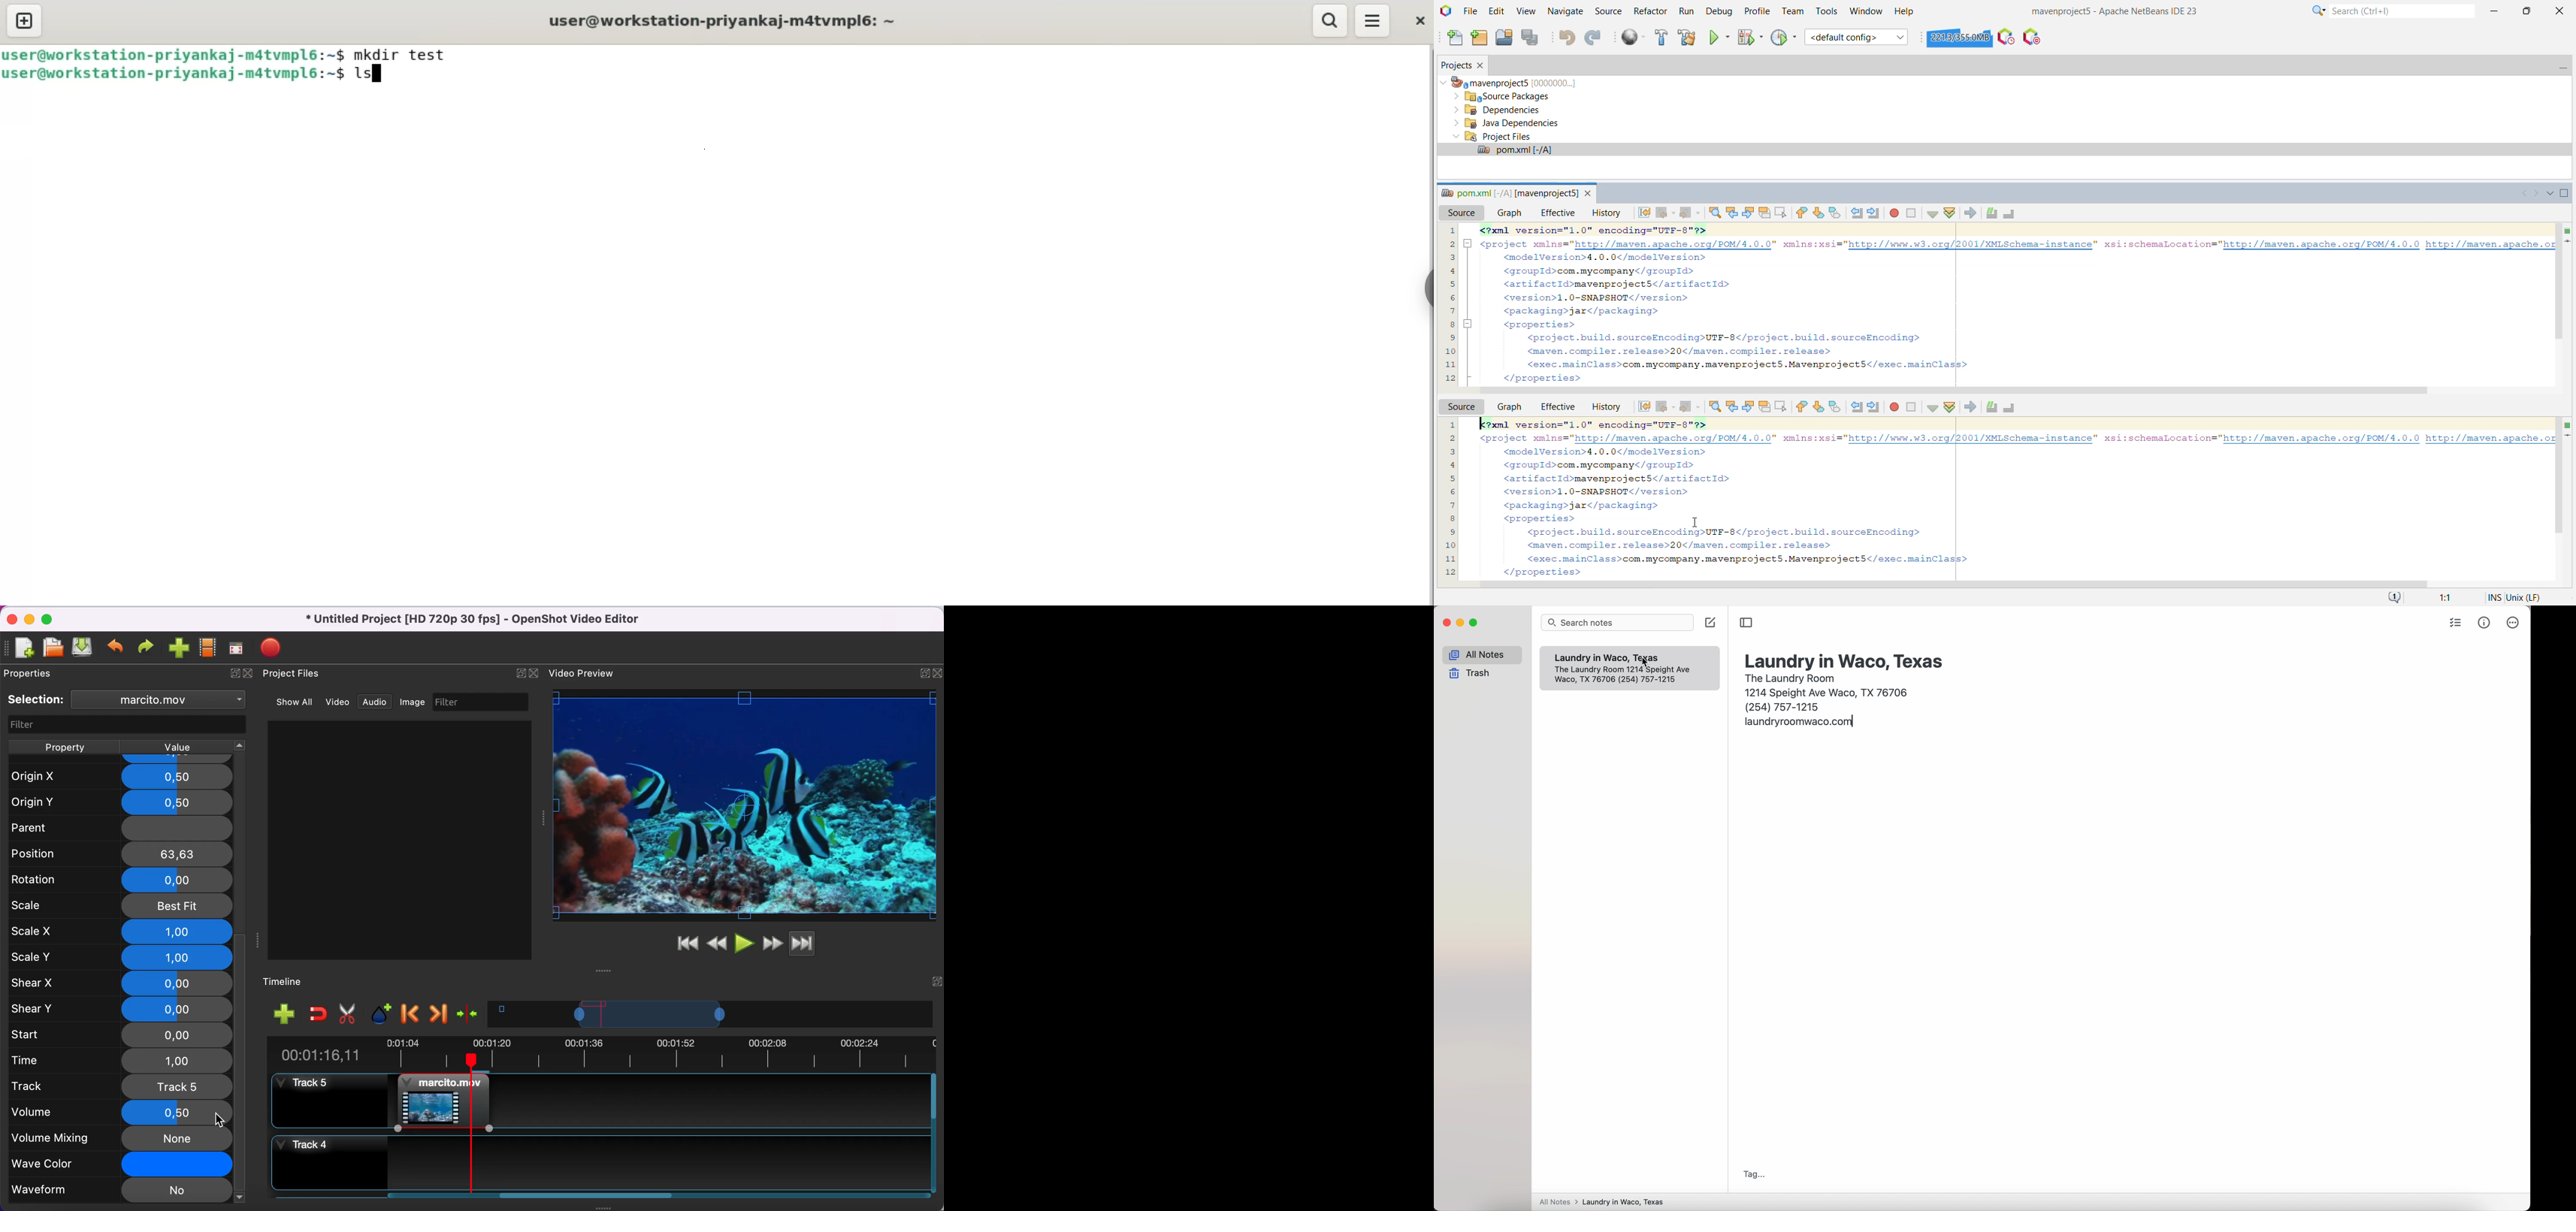 The width and height of the screenshot is (2576, 1232). Describe the element at coordinates (772, 942) in the screenshot. I see `fast forward` at that location.